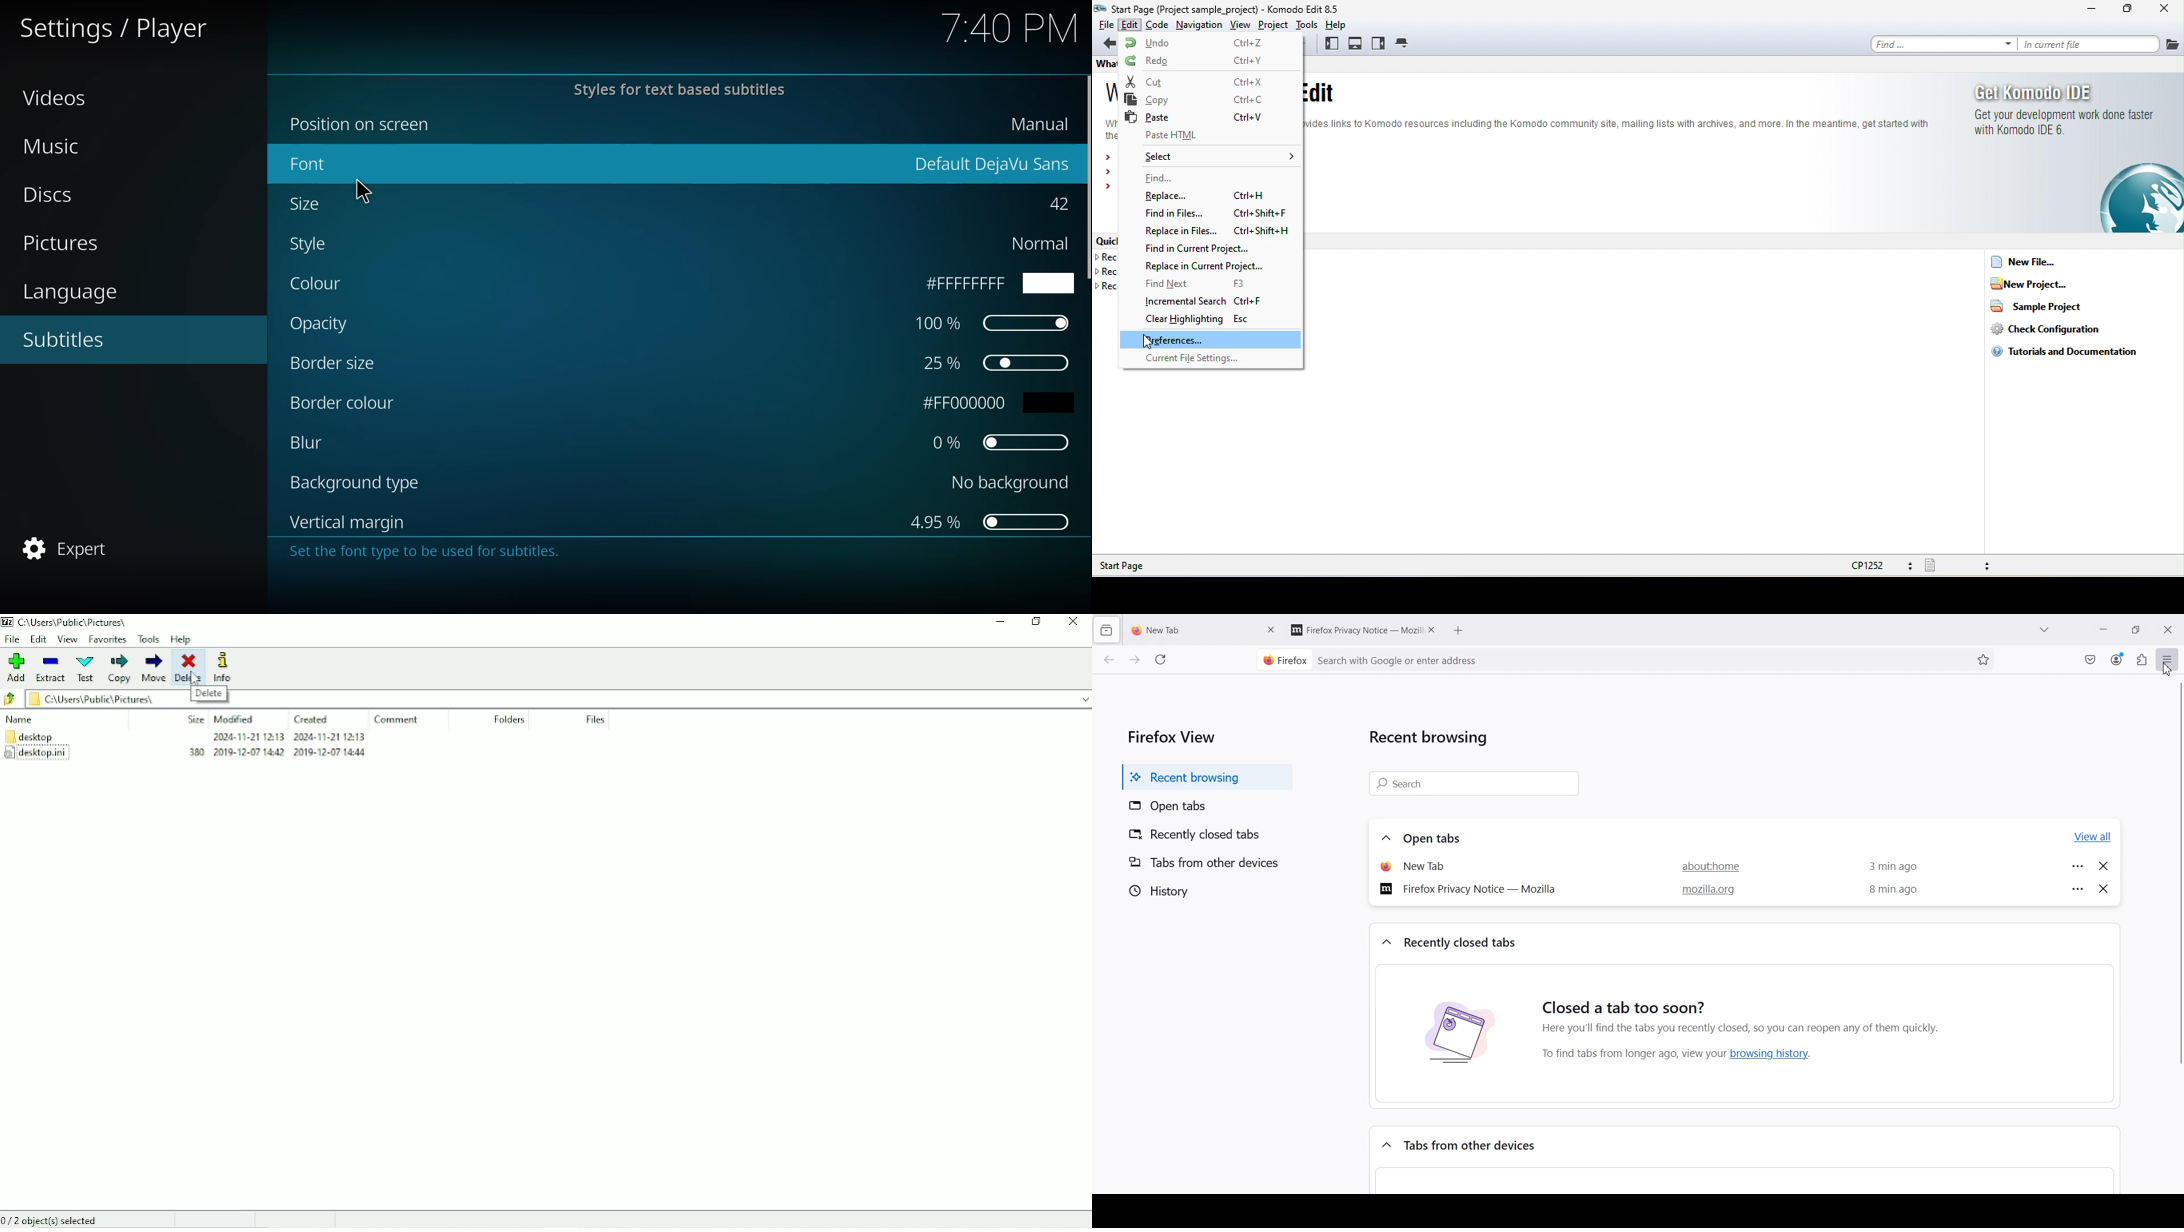 The image size is (2184, 1232). What do you see at coordinates (1473, 1146) in the screenshot?
I see `Tabs from other devices` at bounding box center [1473, 1146].